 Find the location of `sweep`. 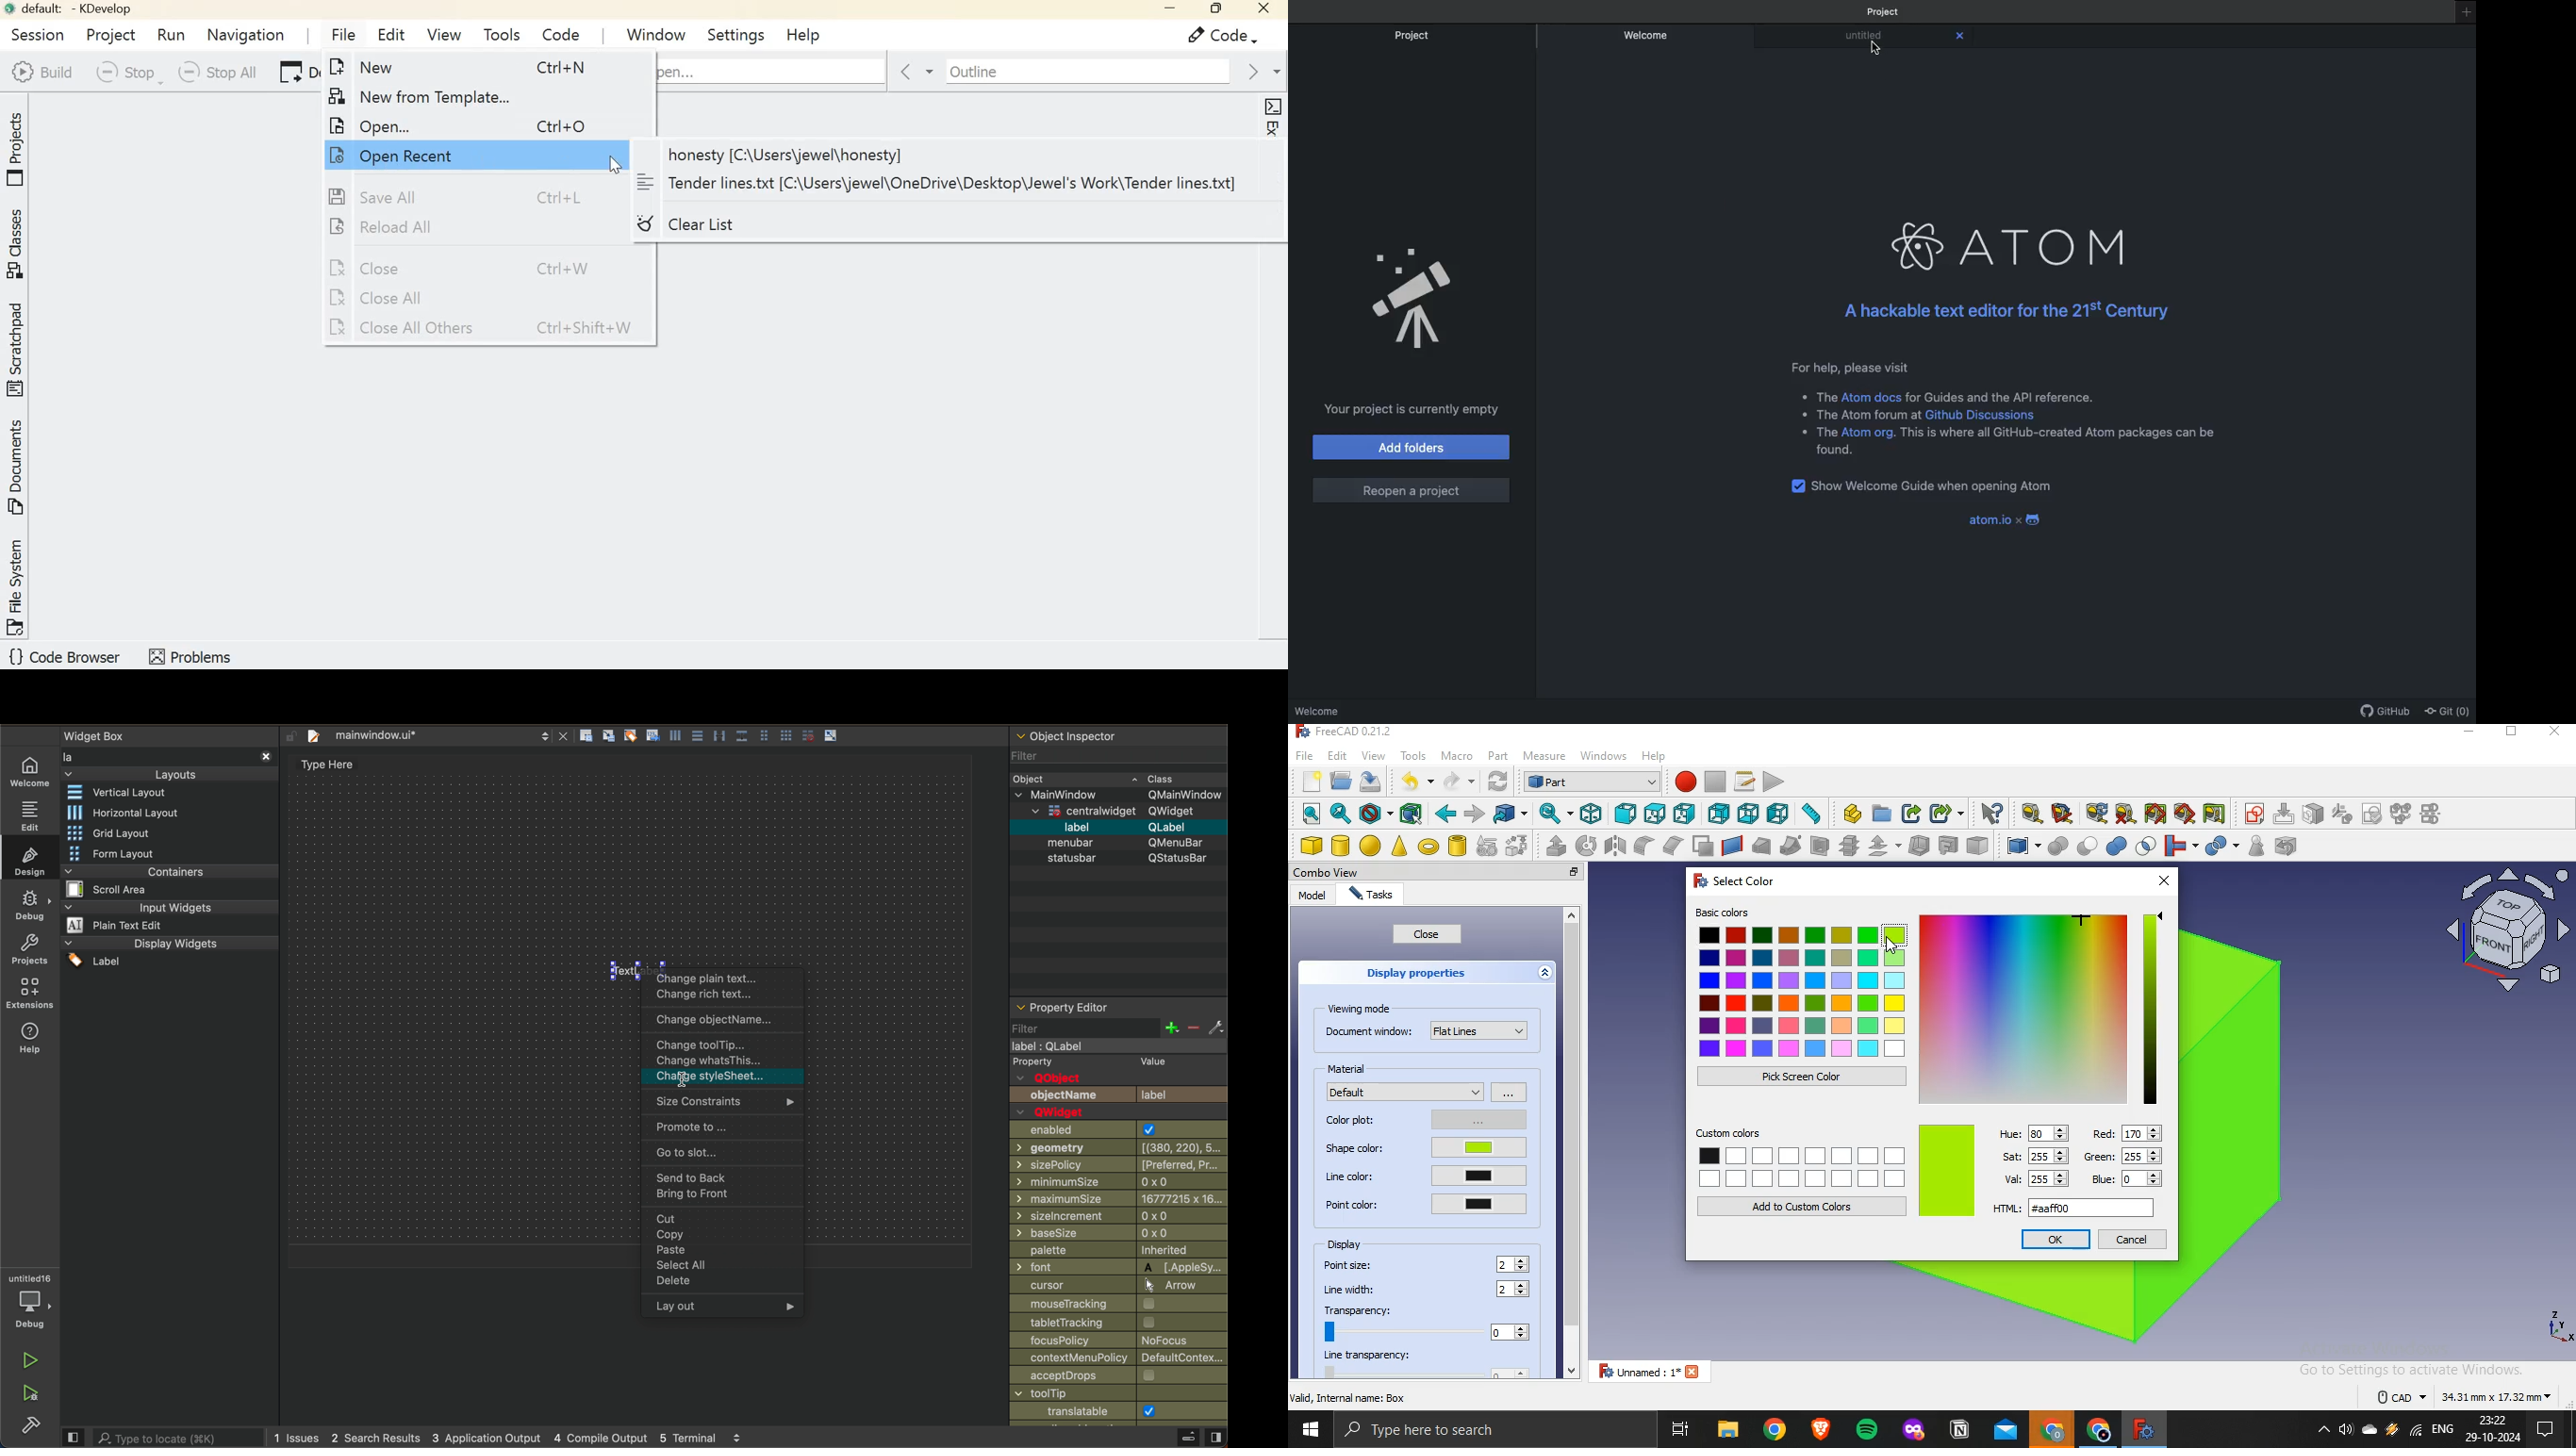

sweep is located at coordinates (1791, 845).